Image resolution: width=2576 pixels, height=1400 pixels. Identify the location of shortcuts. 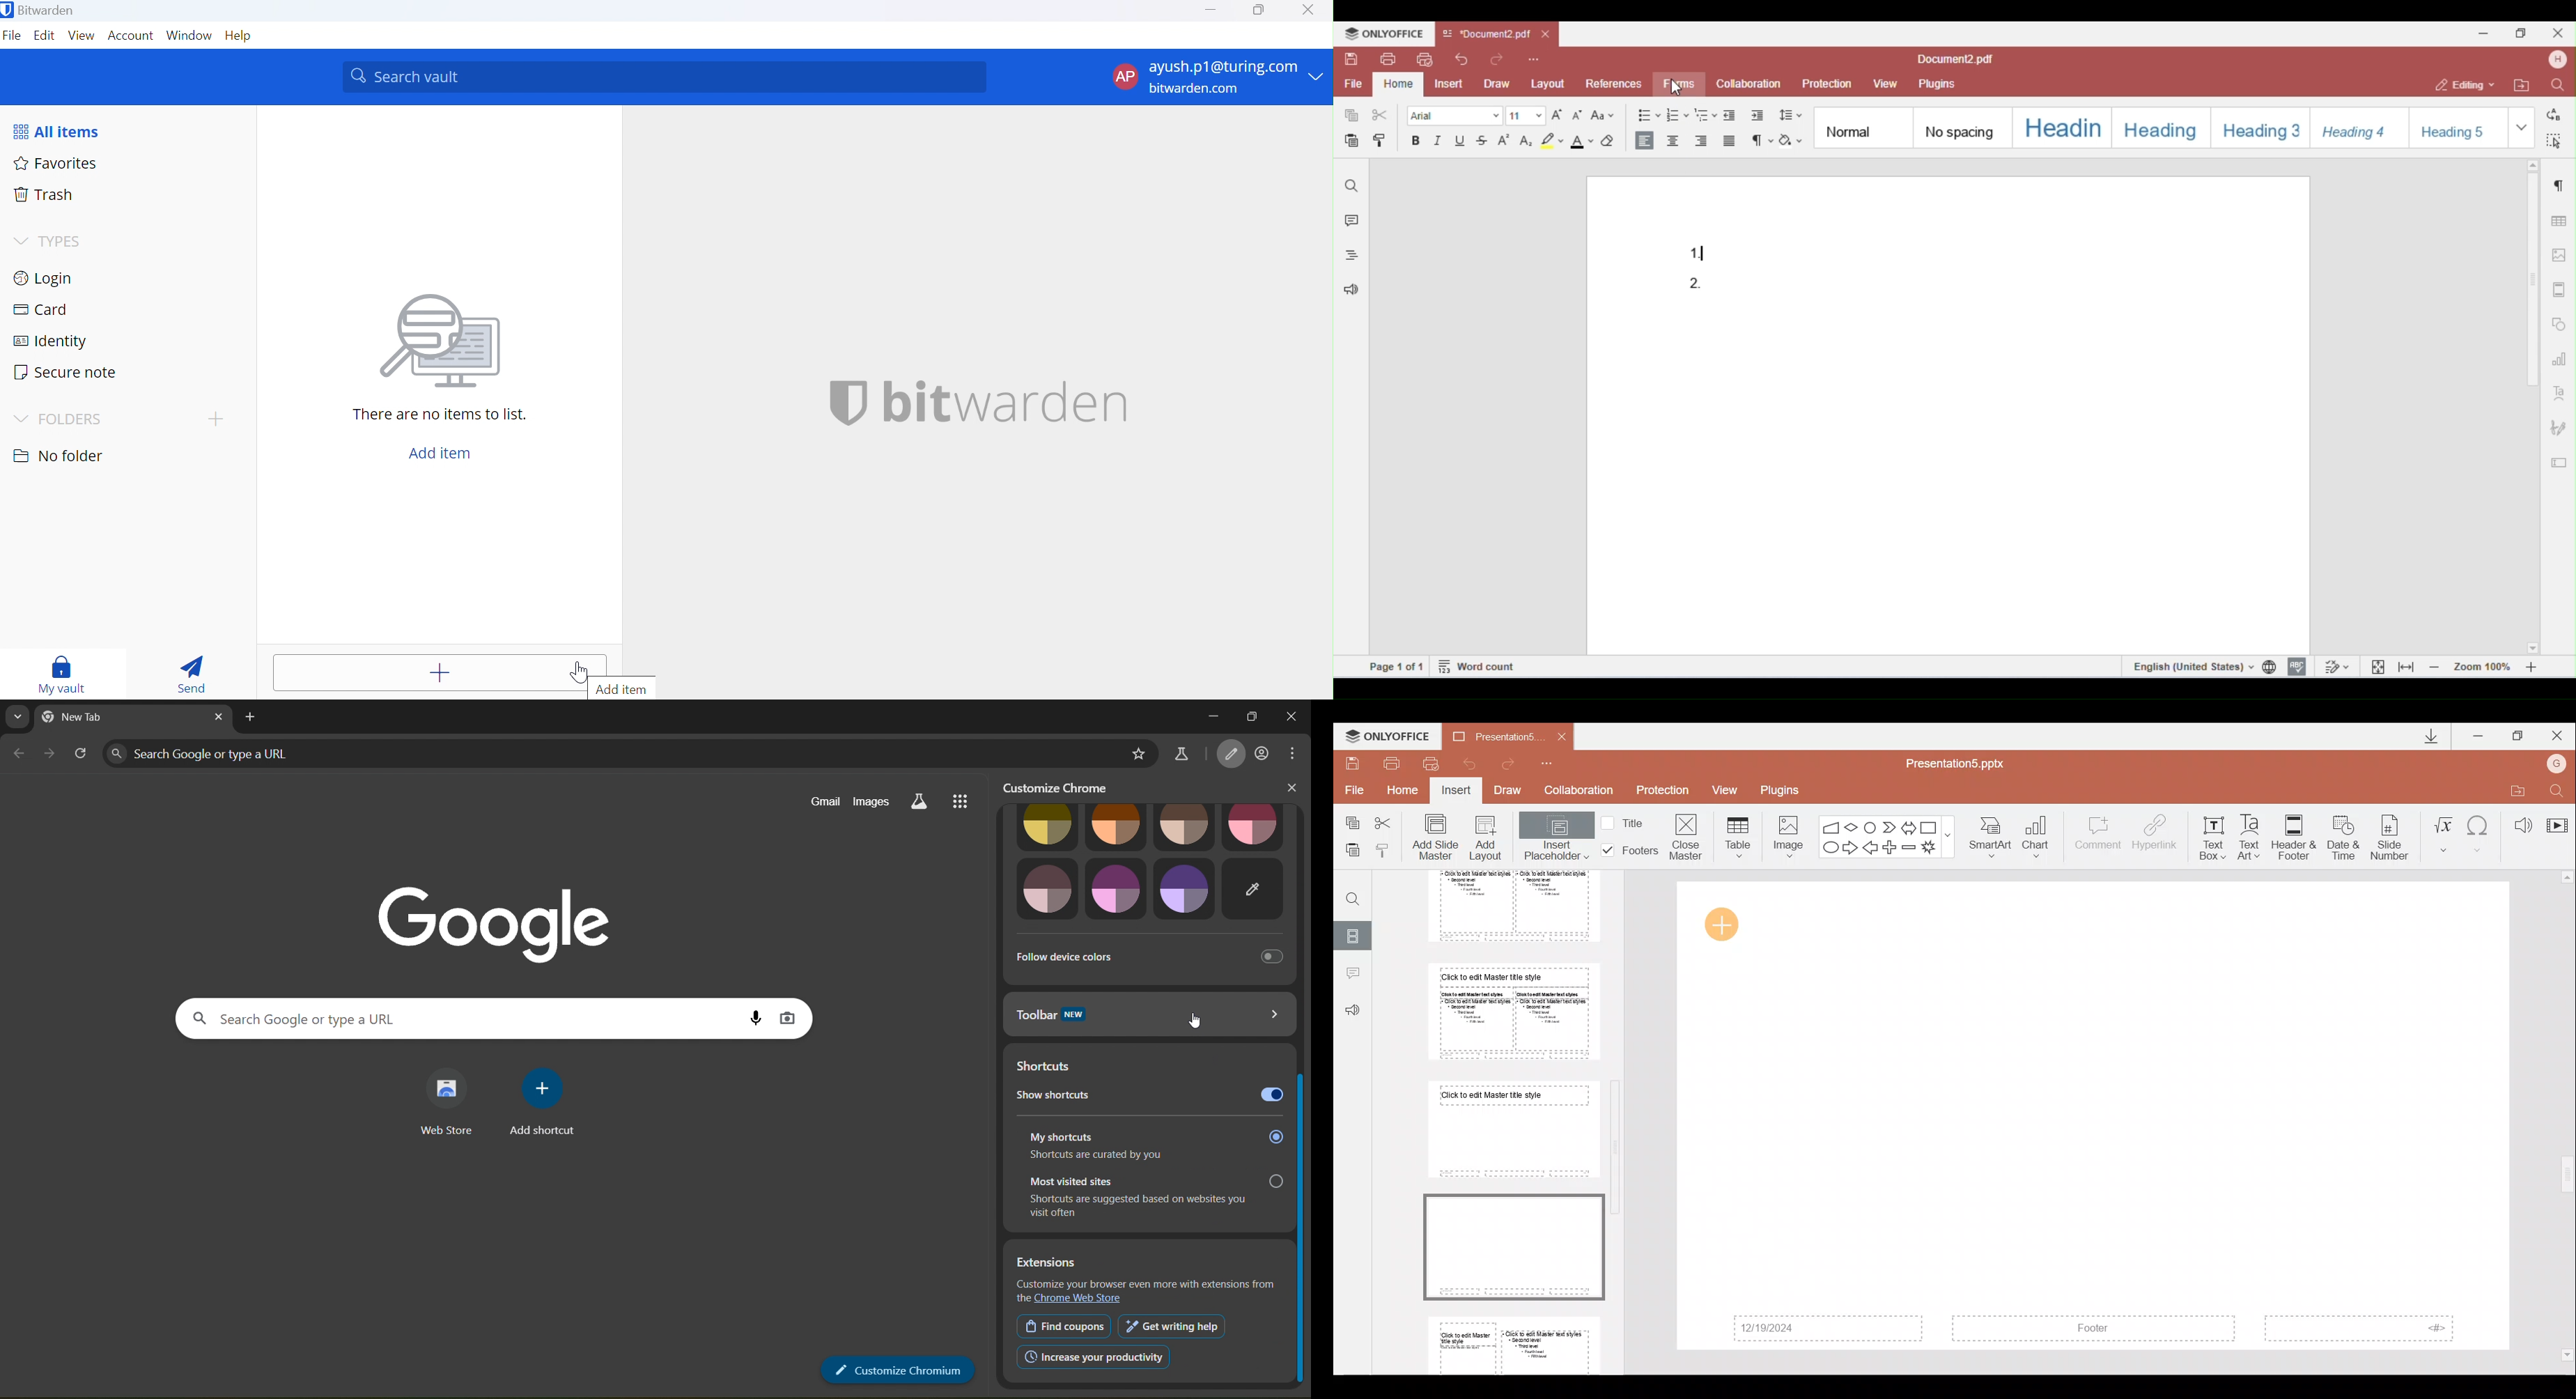
(1050, 1062).